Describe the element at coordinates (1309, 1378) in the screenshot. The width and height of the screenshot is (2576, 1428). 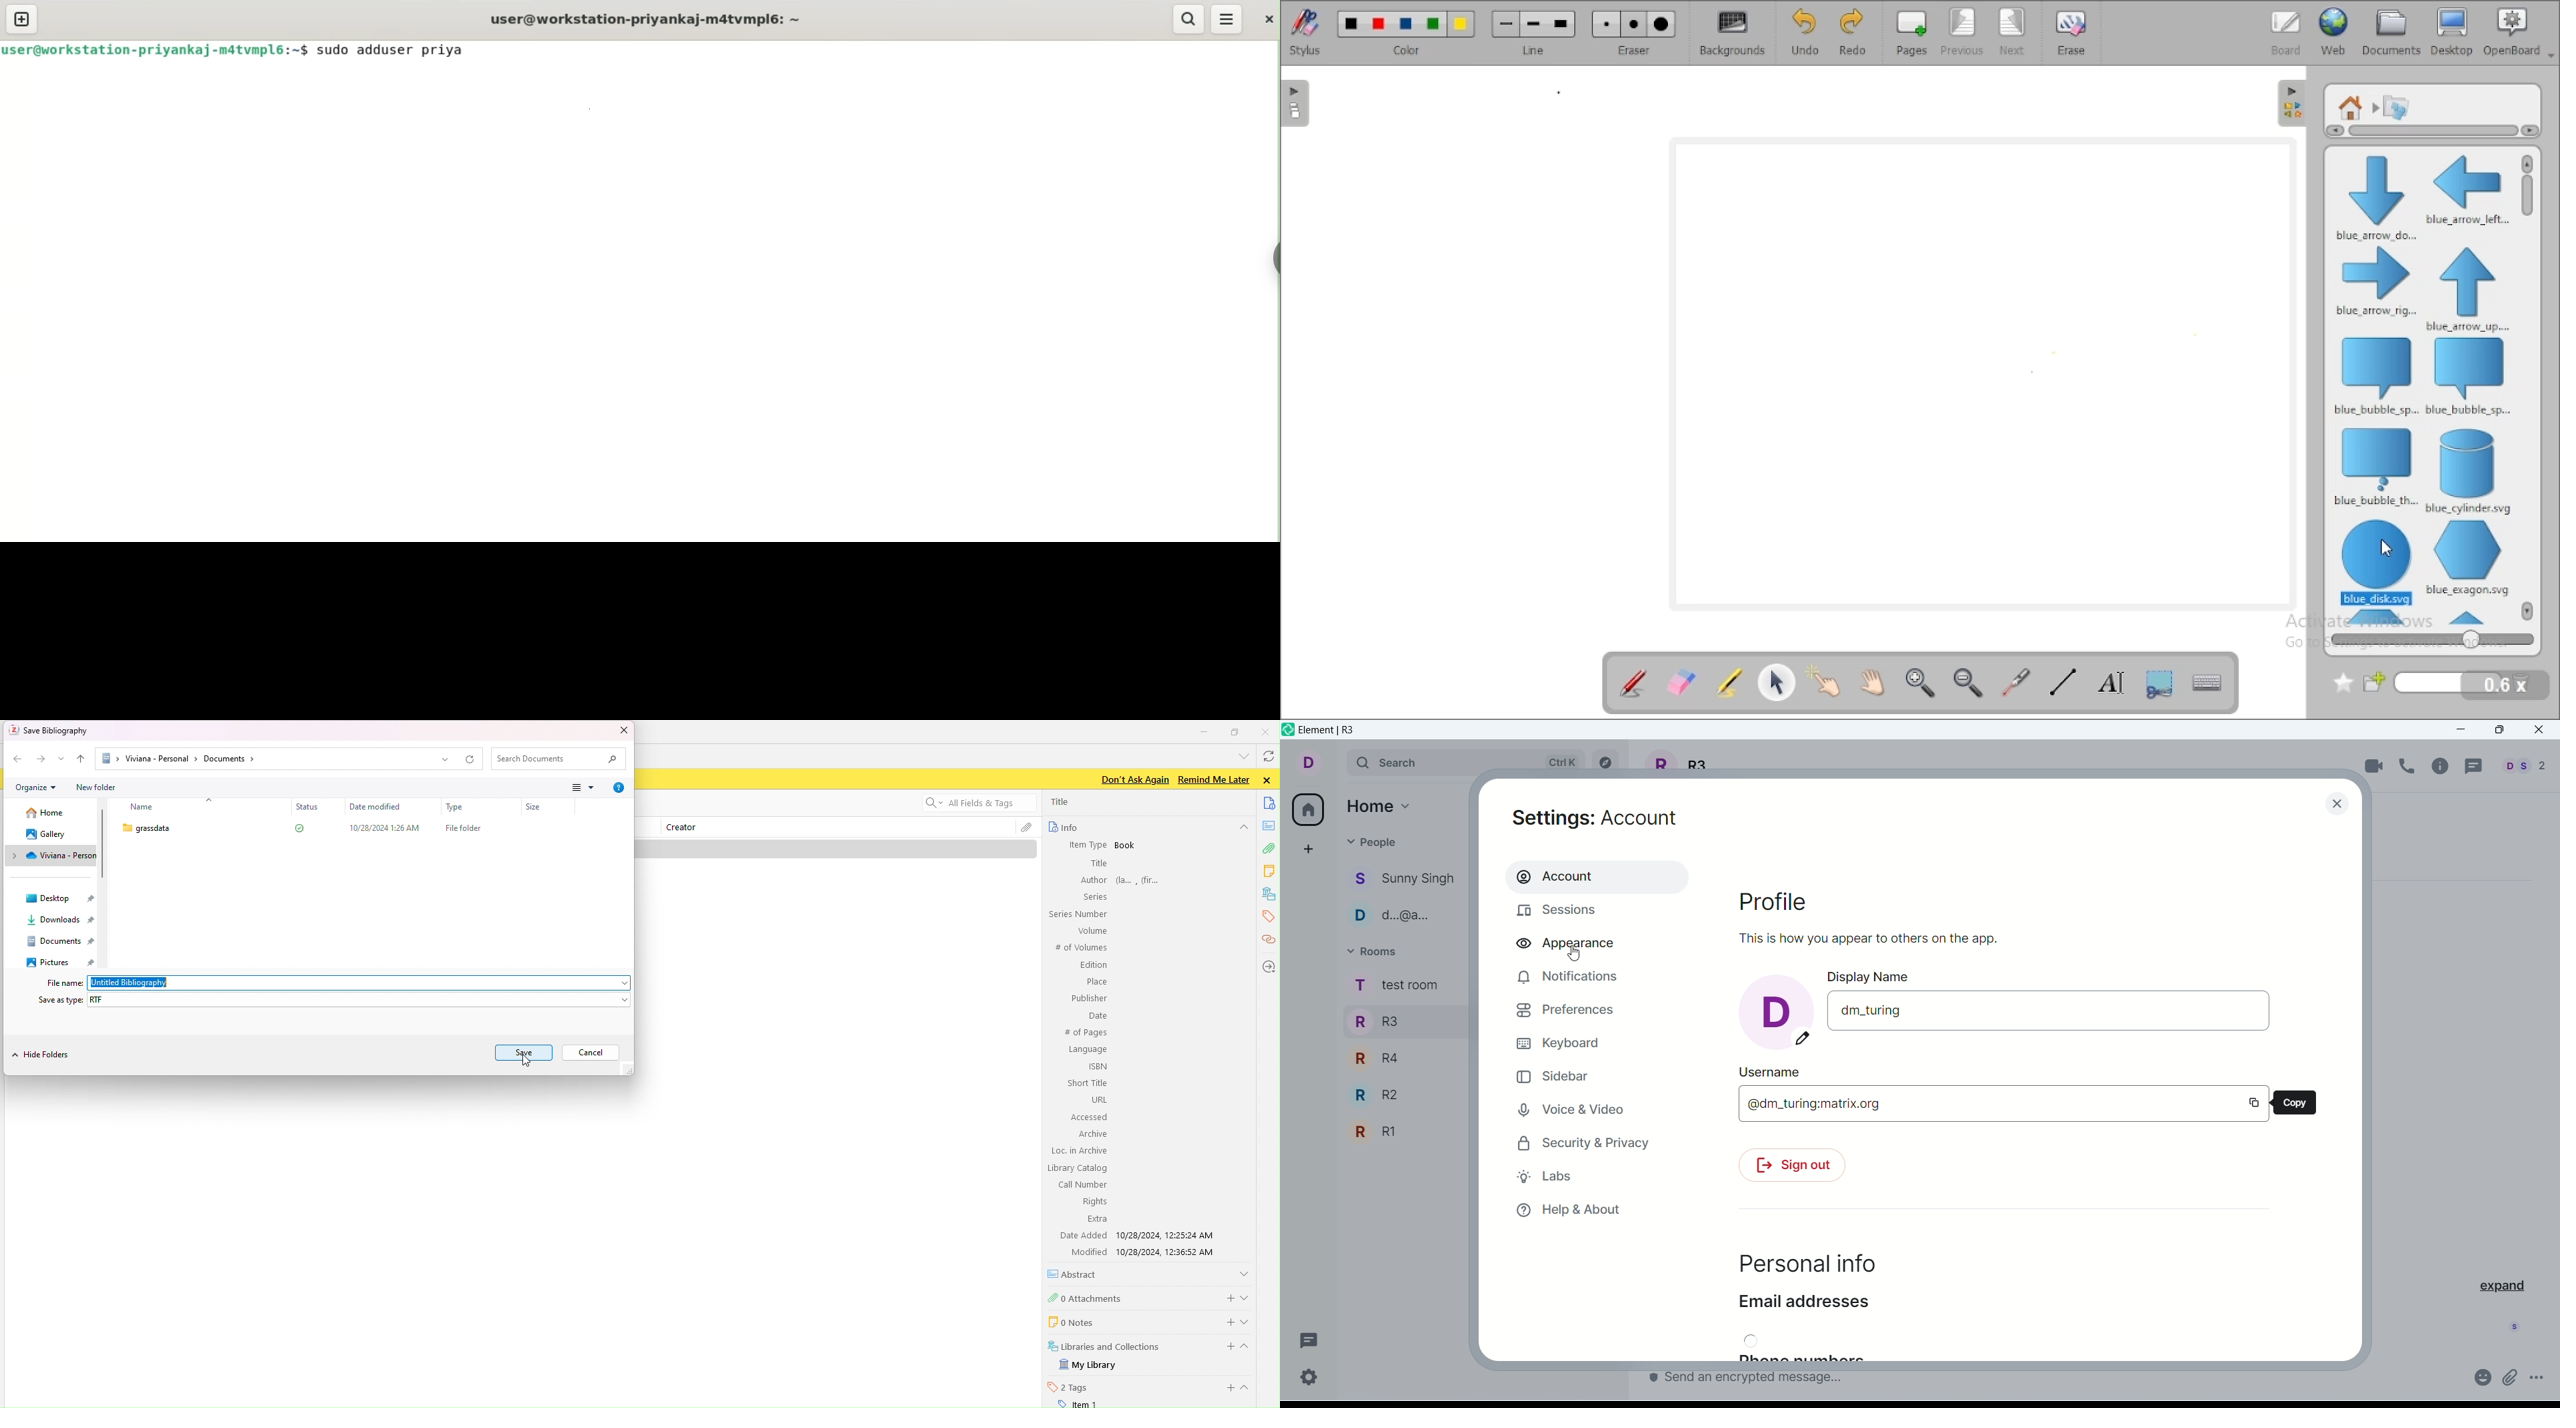
I see `settings` at that location.